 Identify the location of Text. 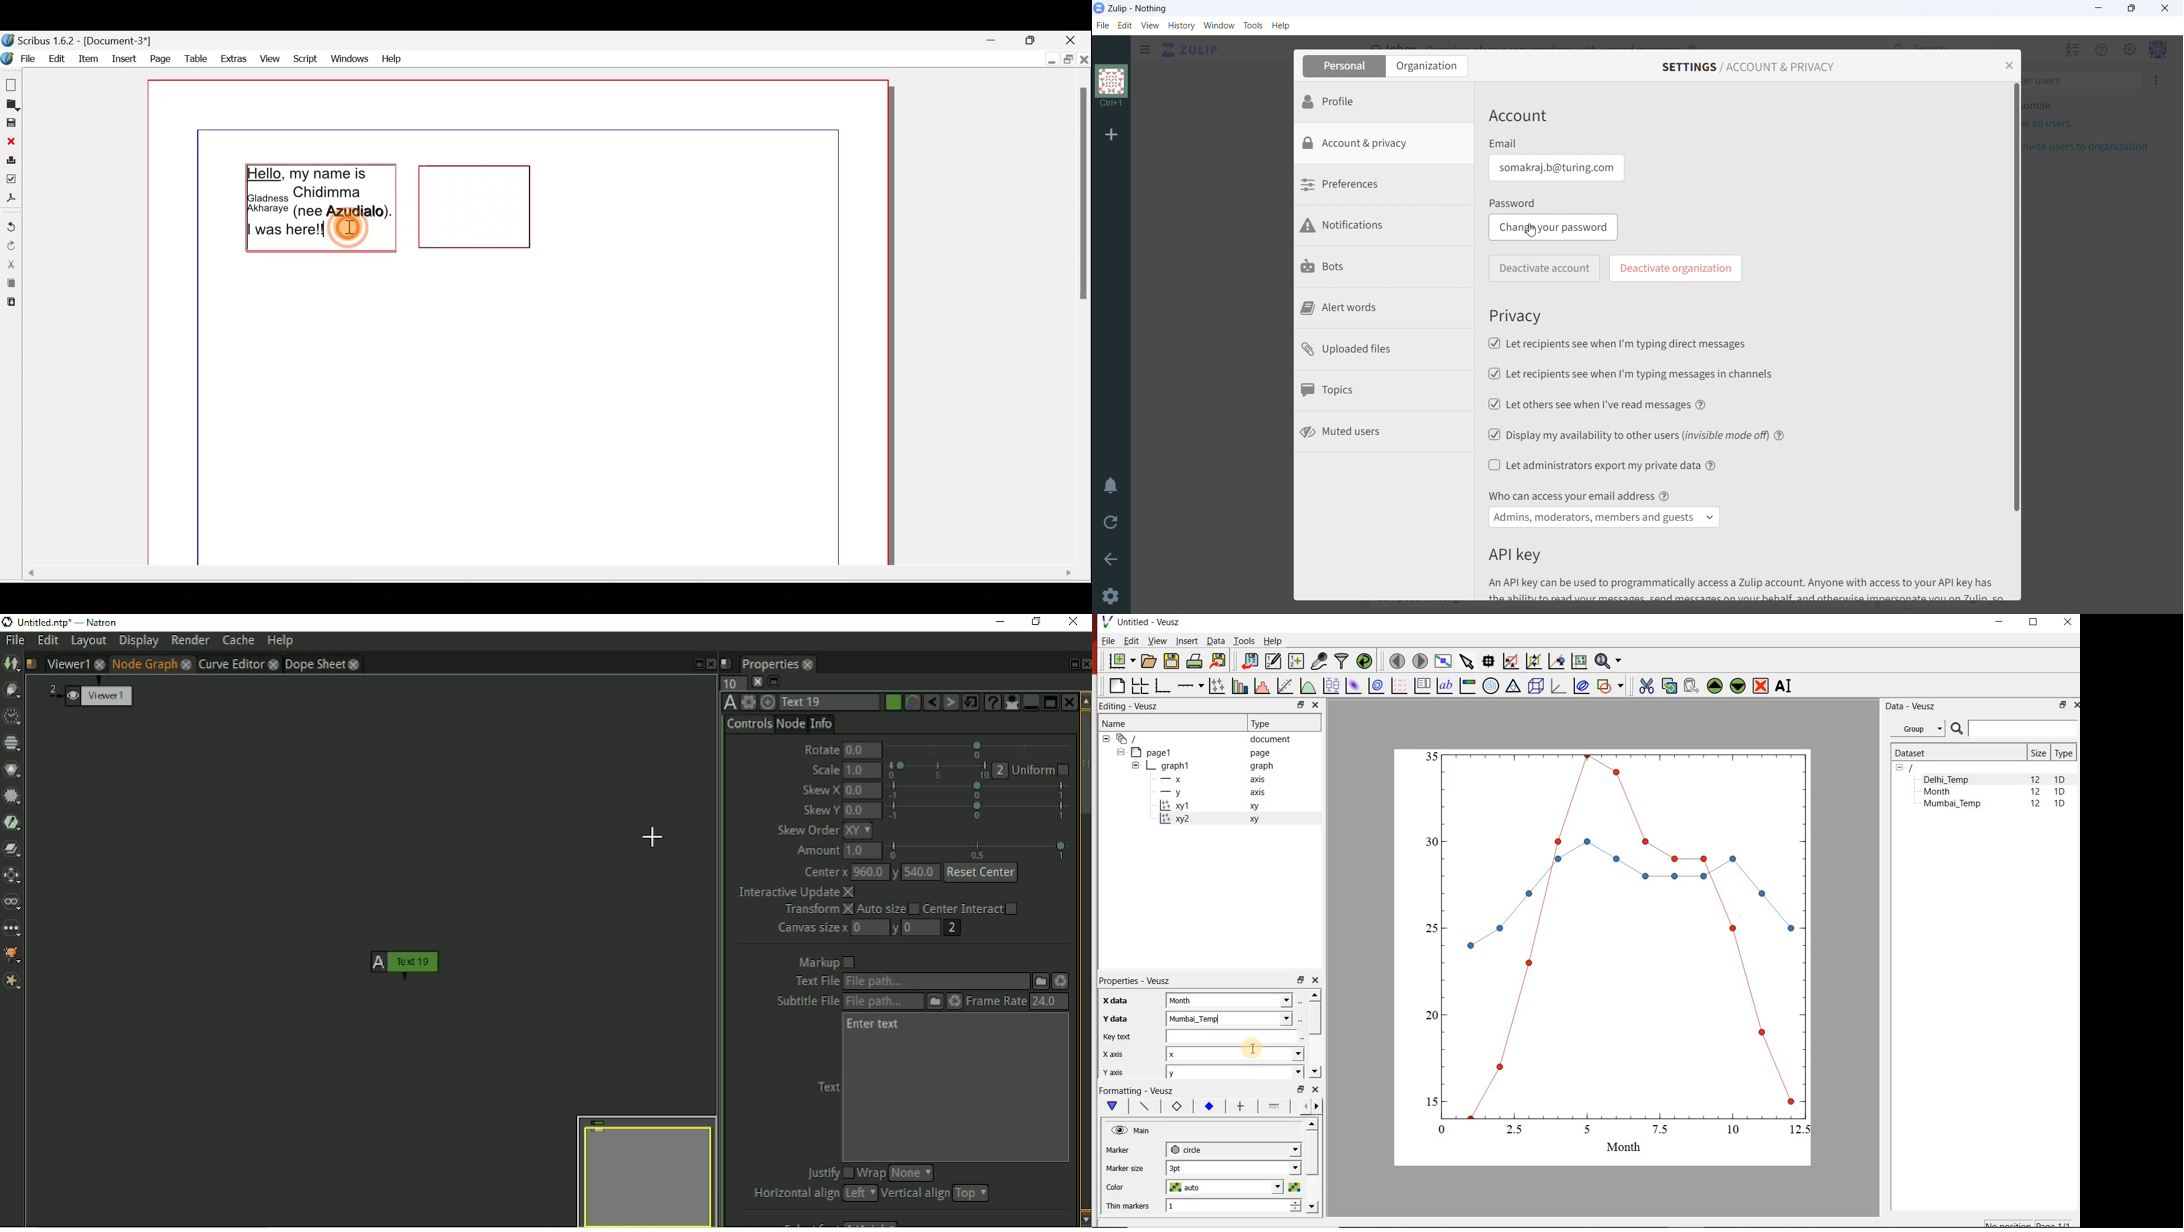
(827, 1087).